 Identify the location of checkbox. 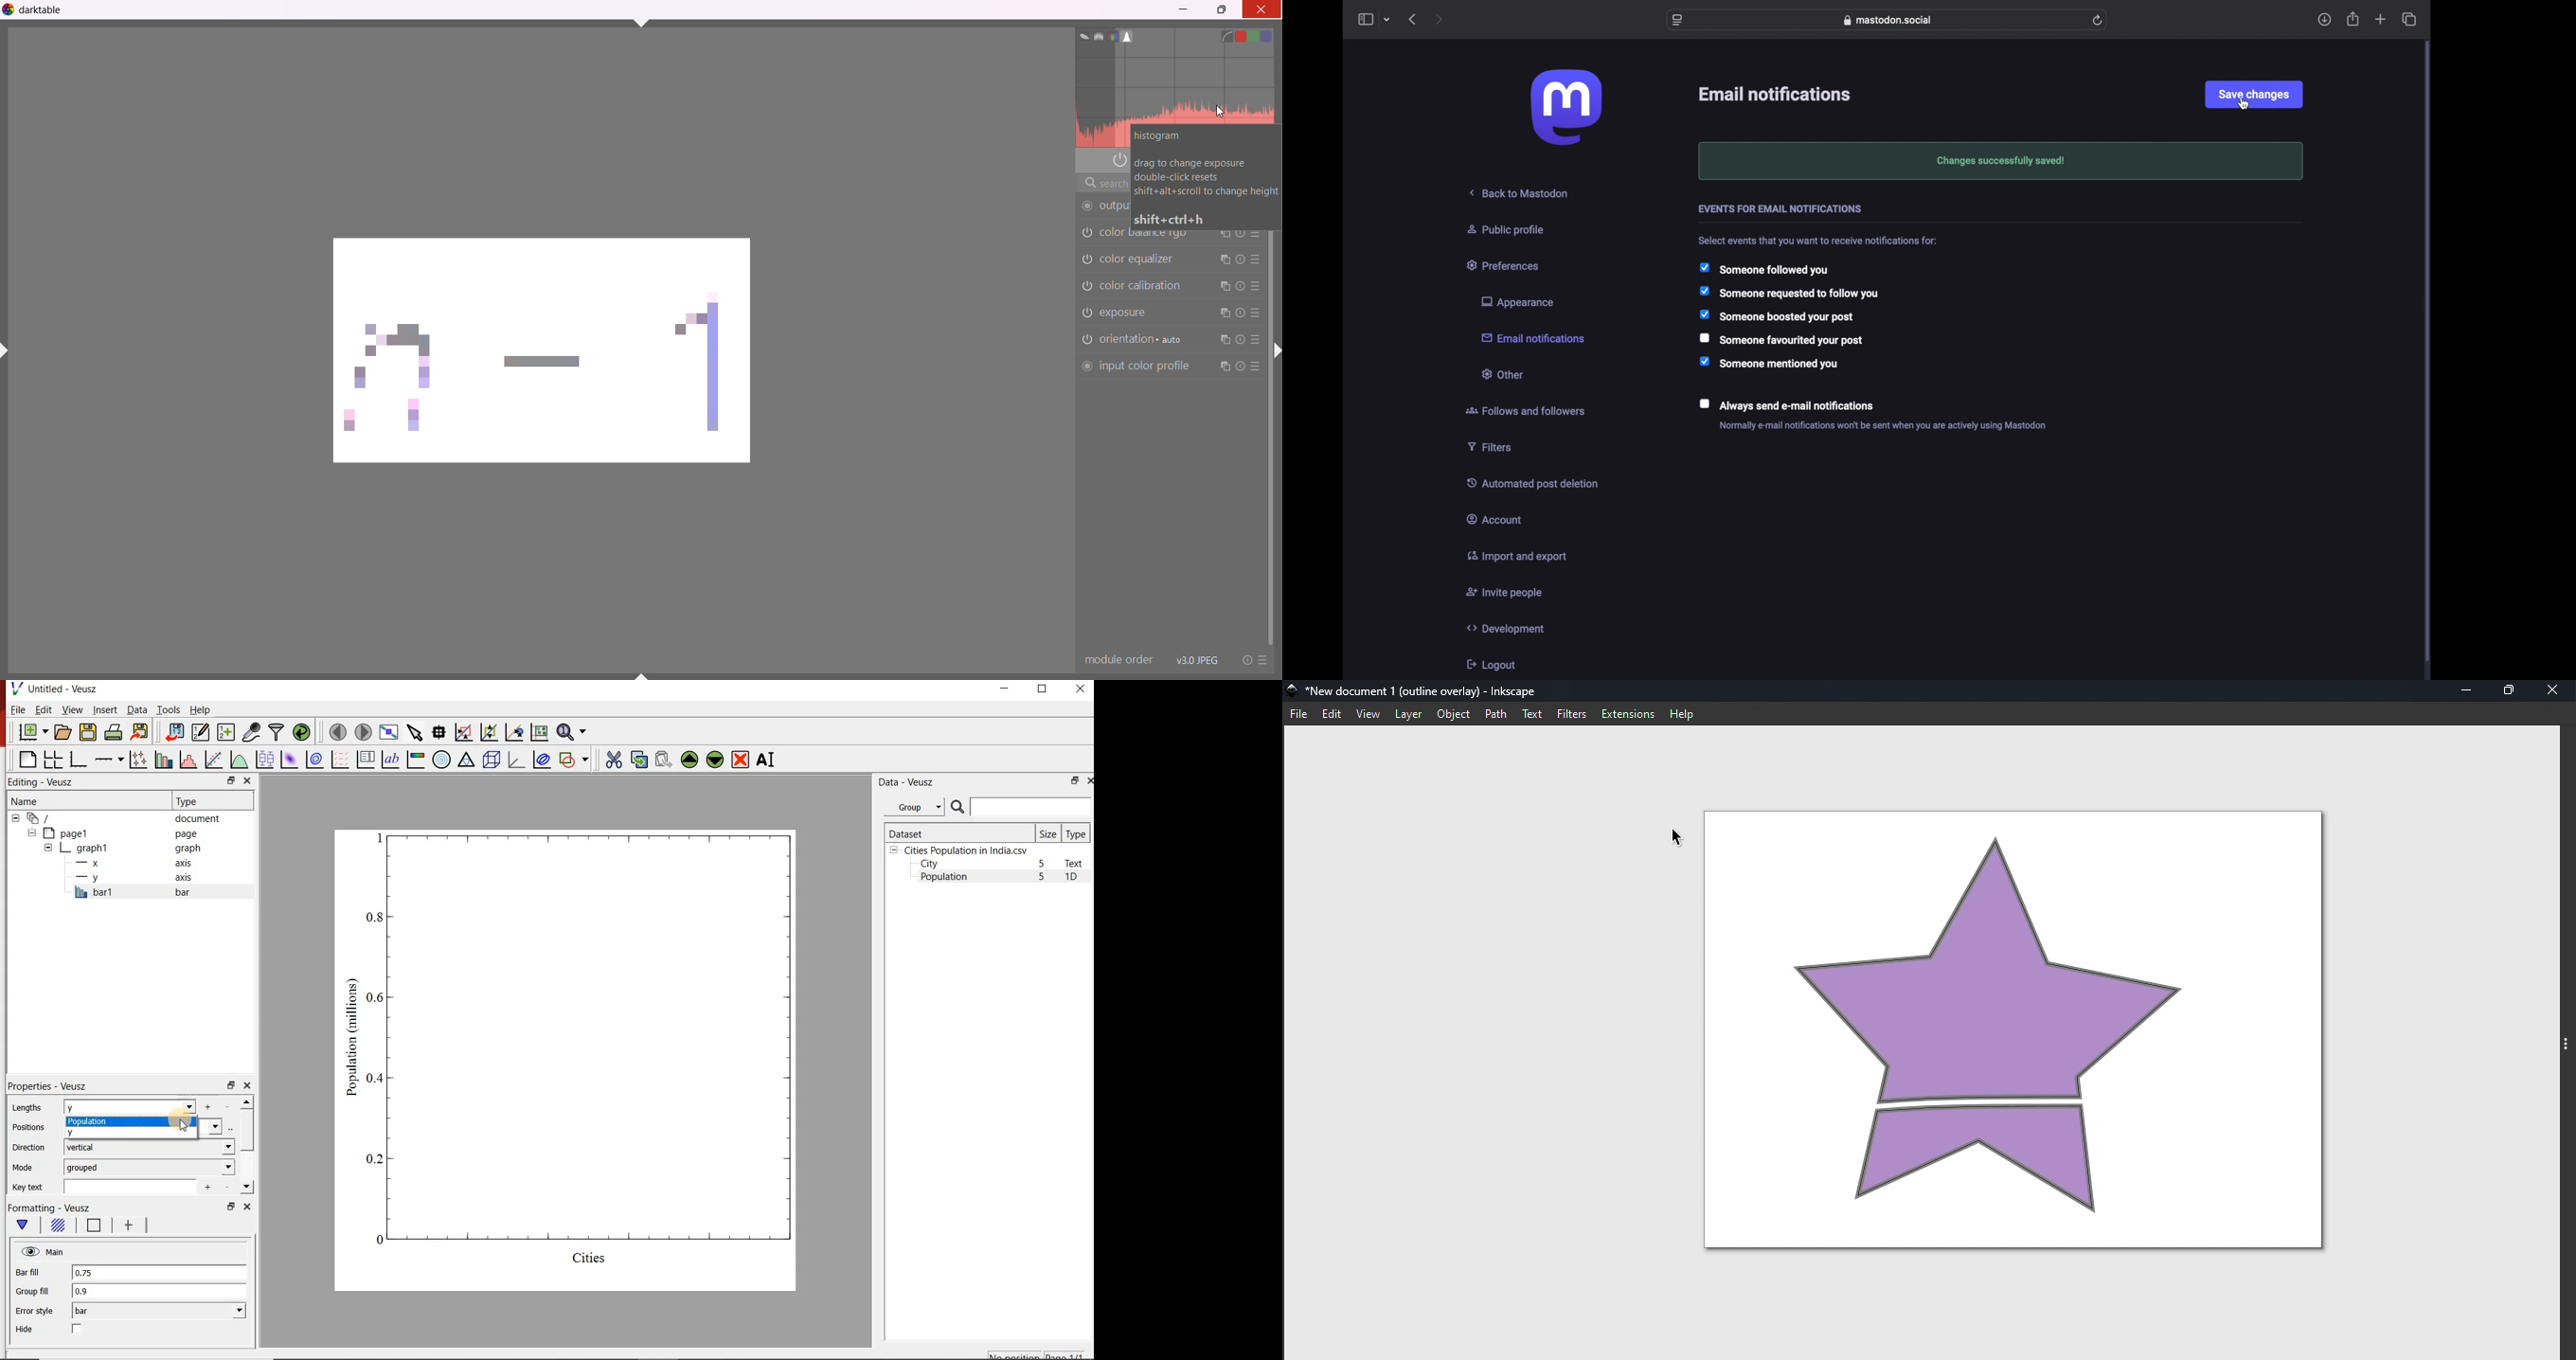
(1772, 365).